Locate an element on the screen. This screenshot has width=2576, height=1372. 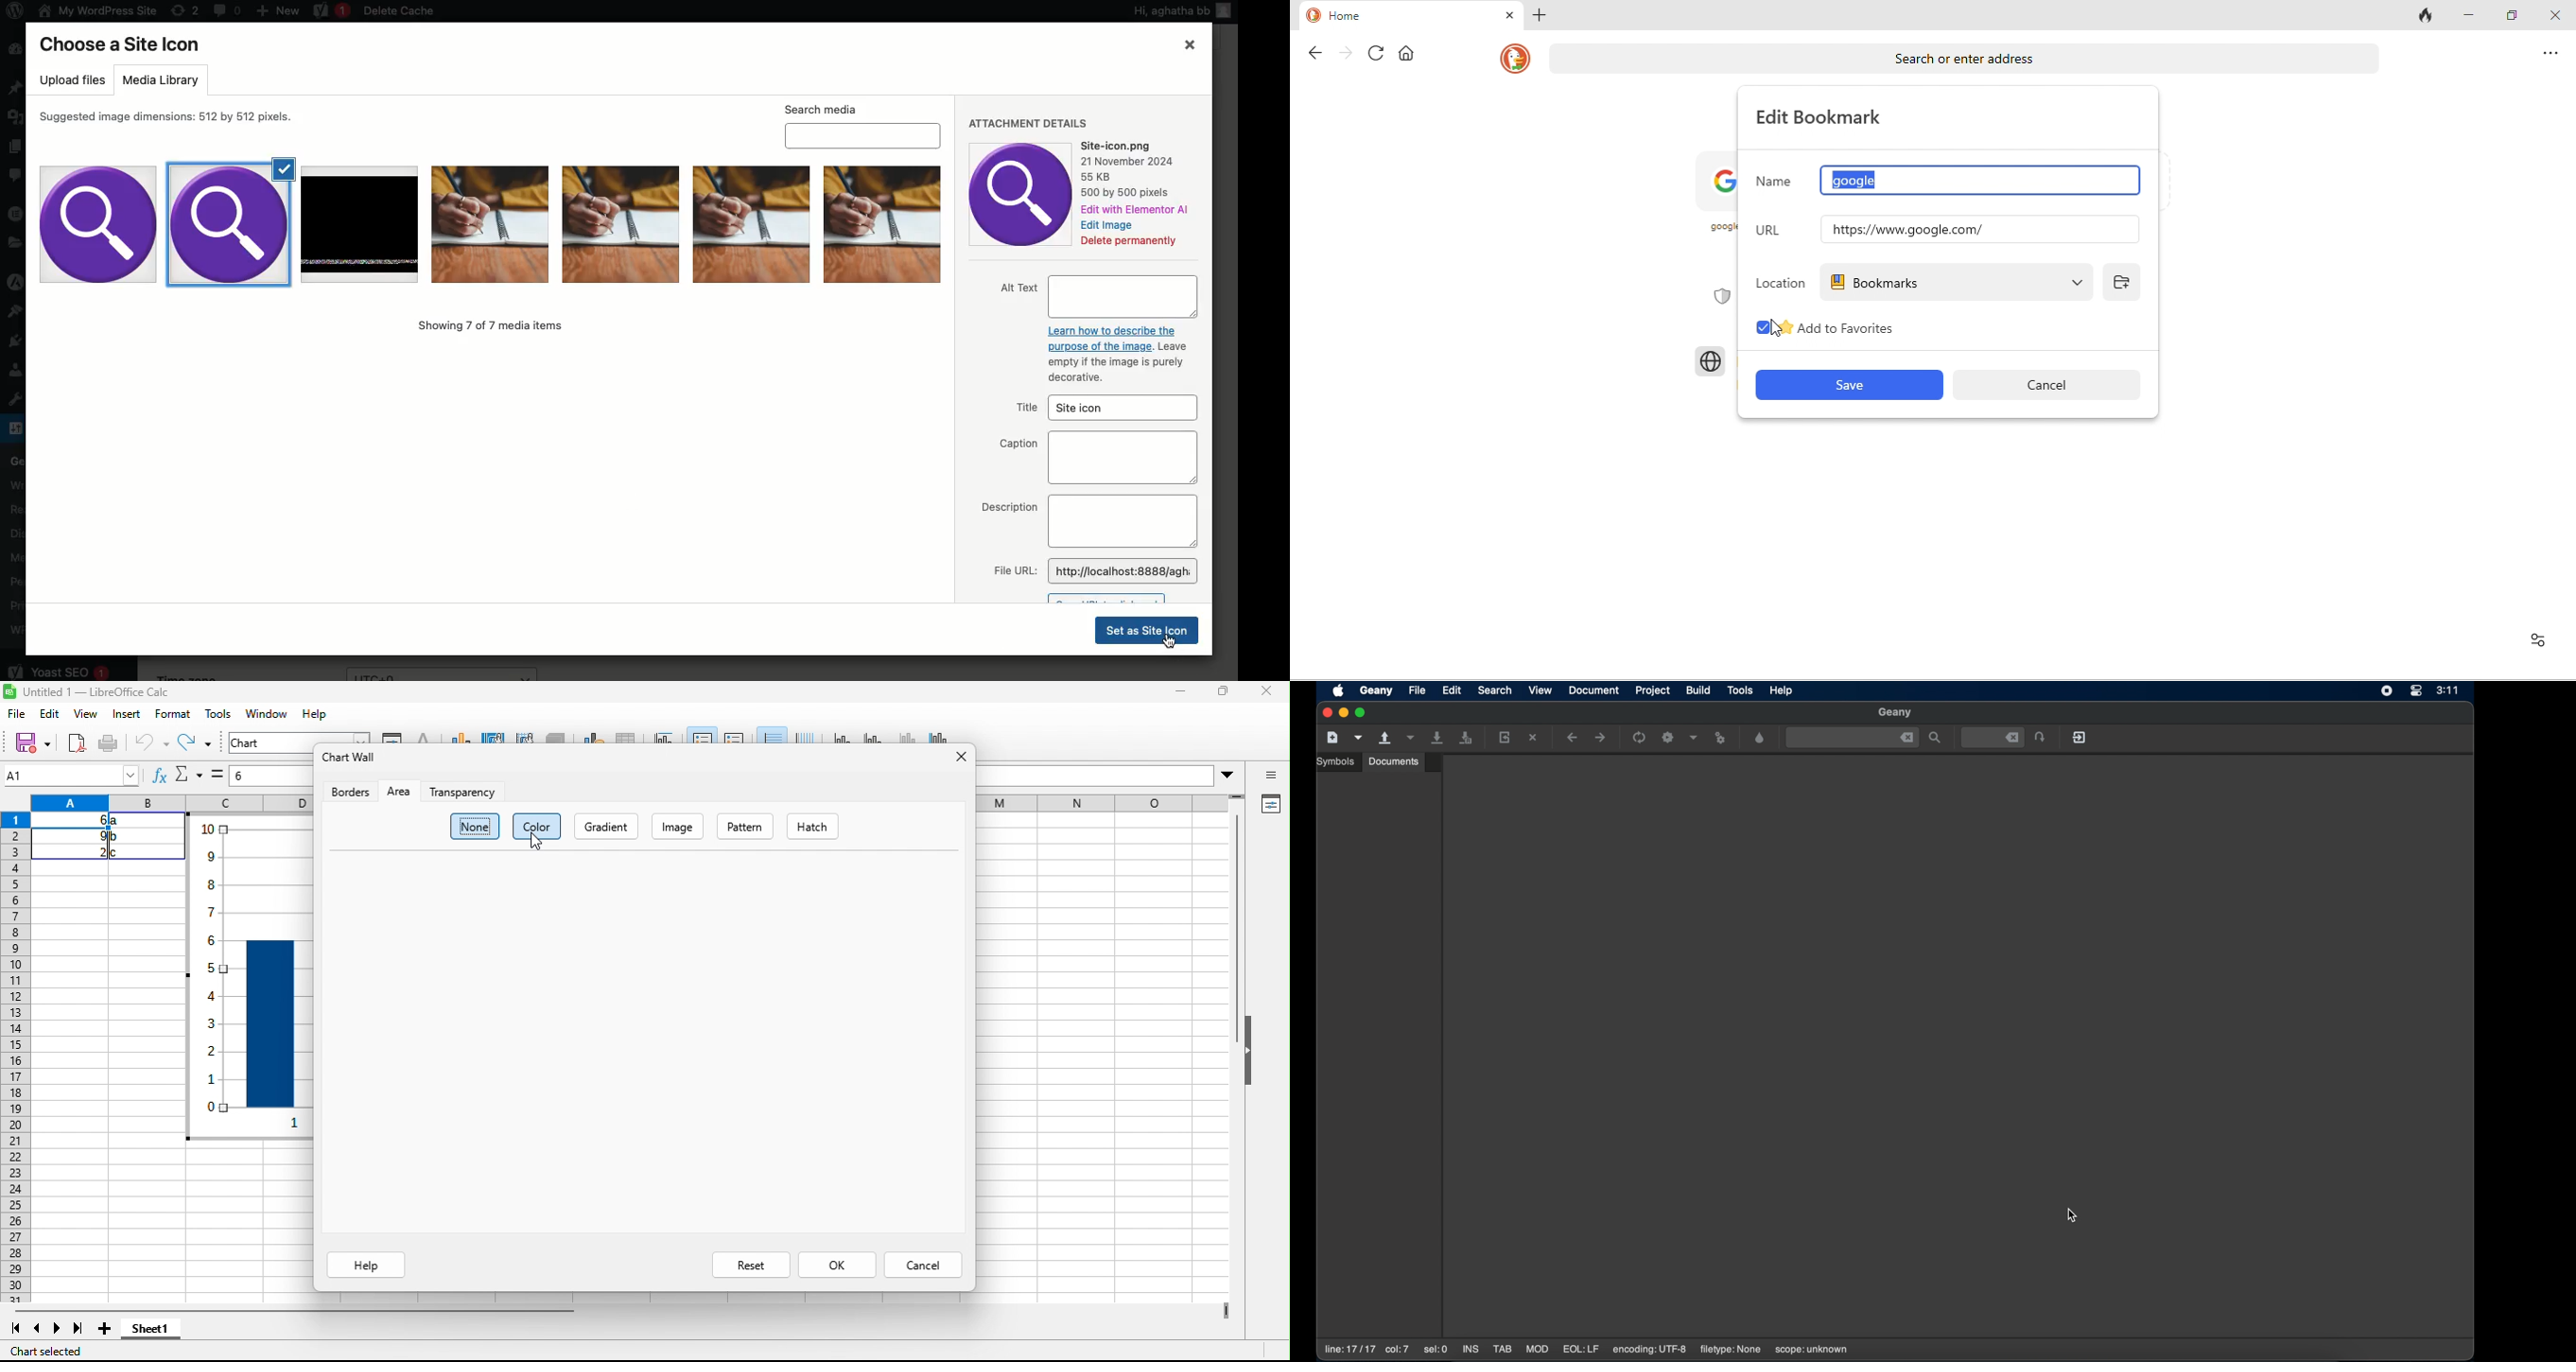
tools is located at coordinates (1741, 691).